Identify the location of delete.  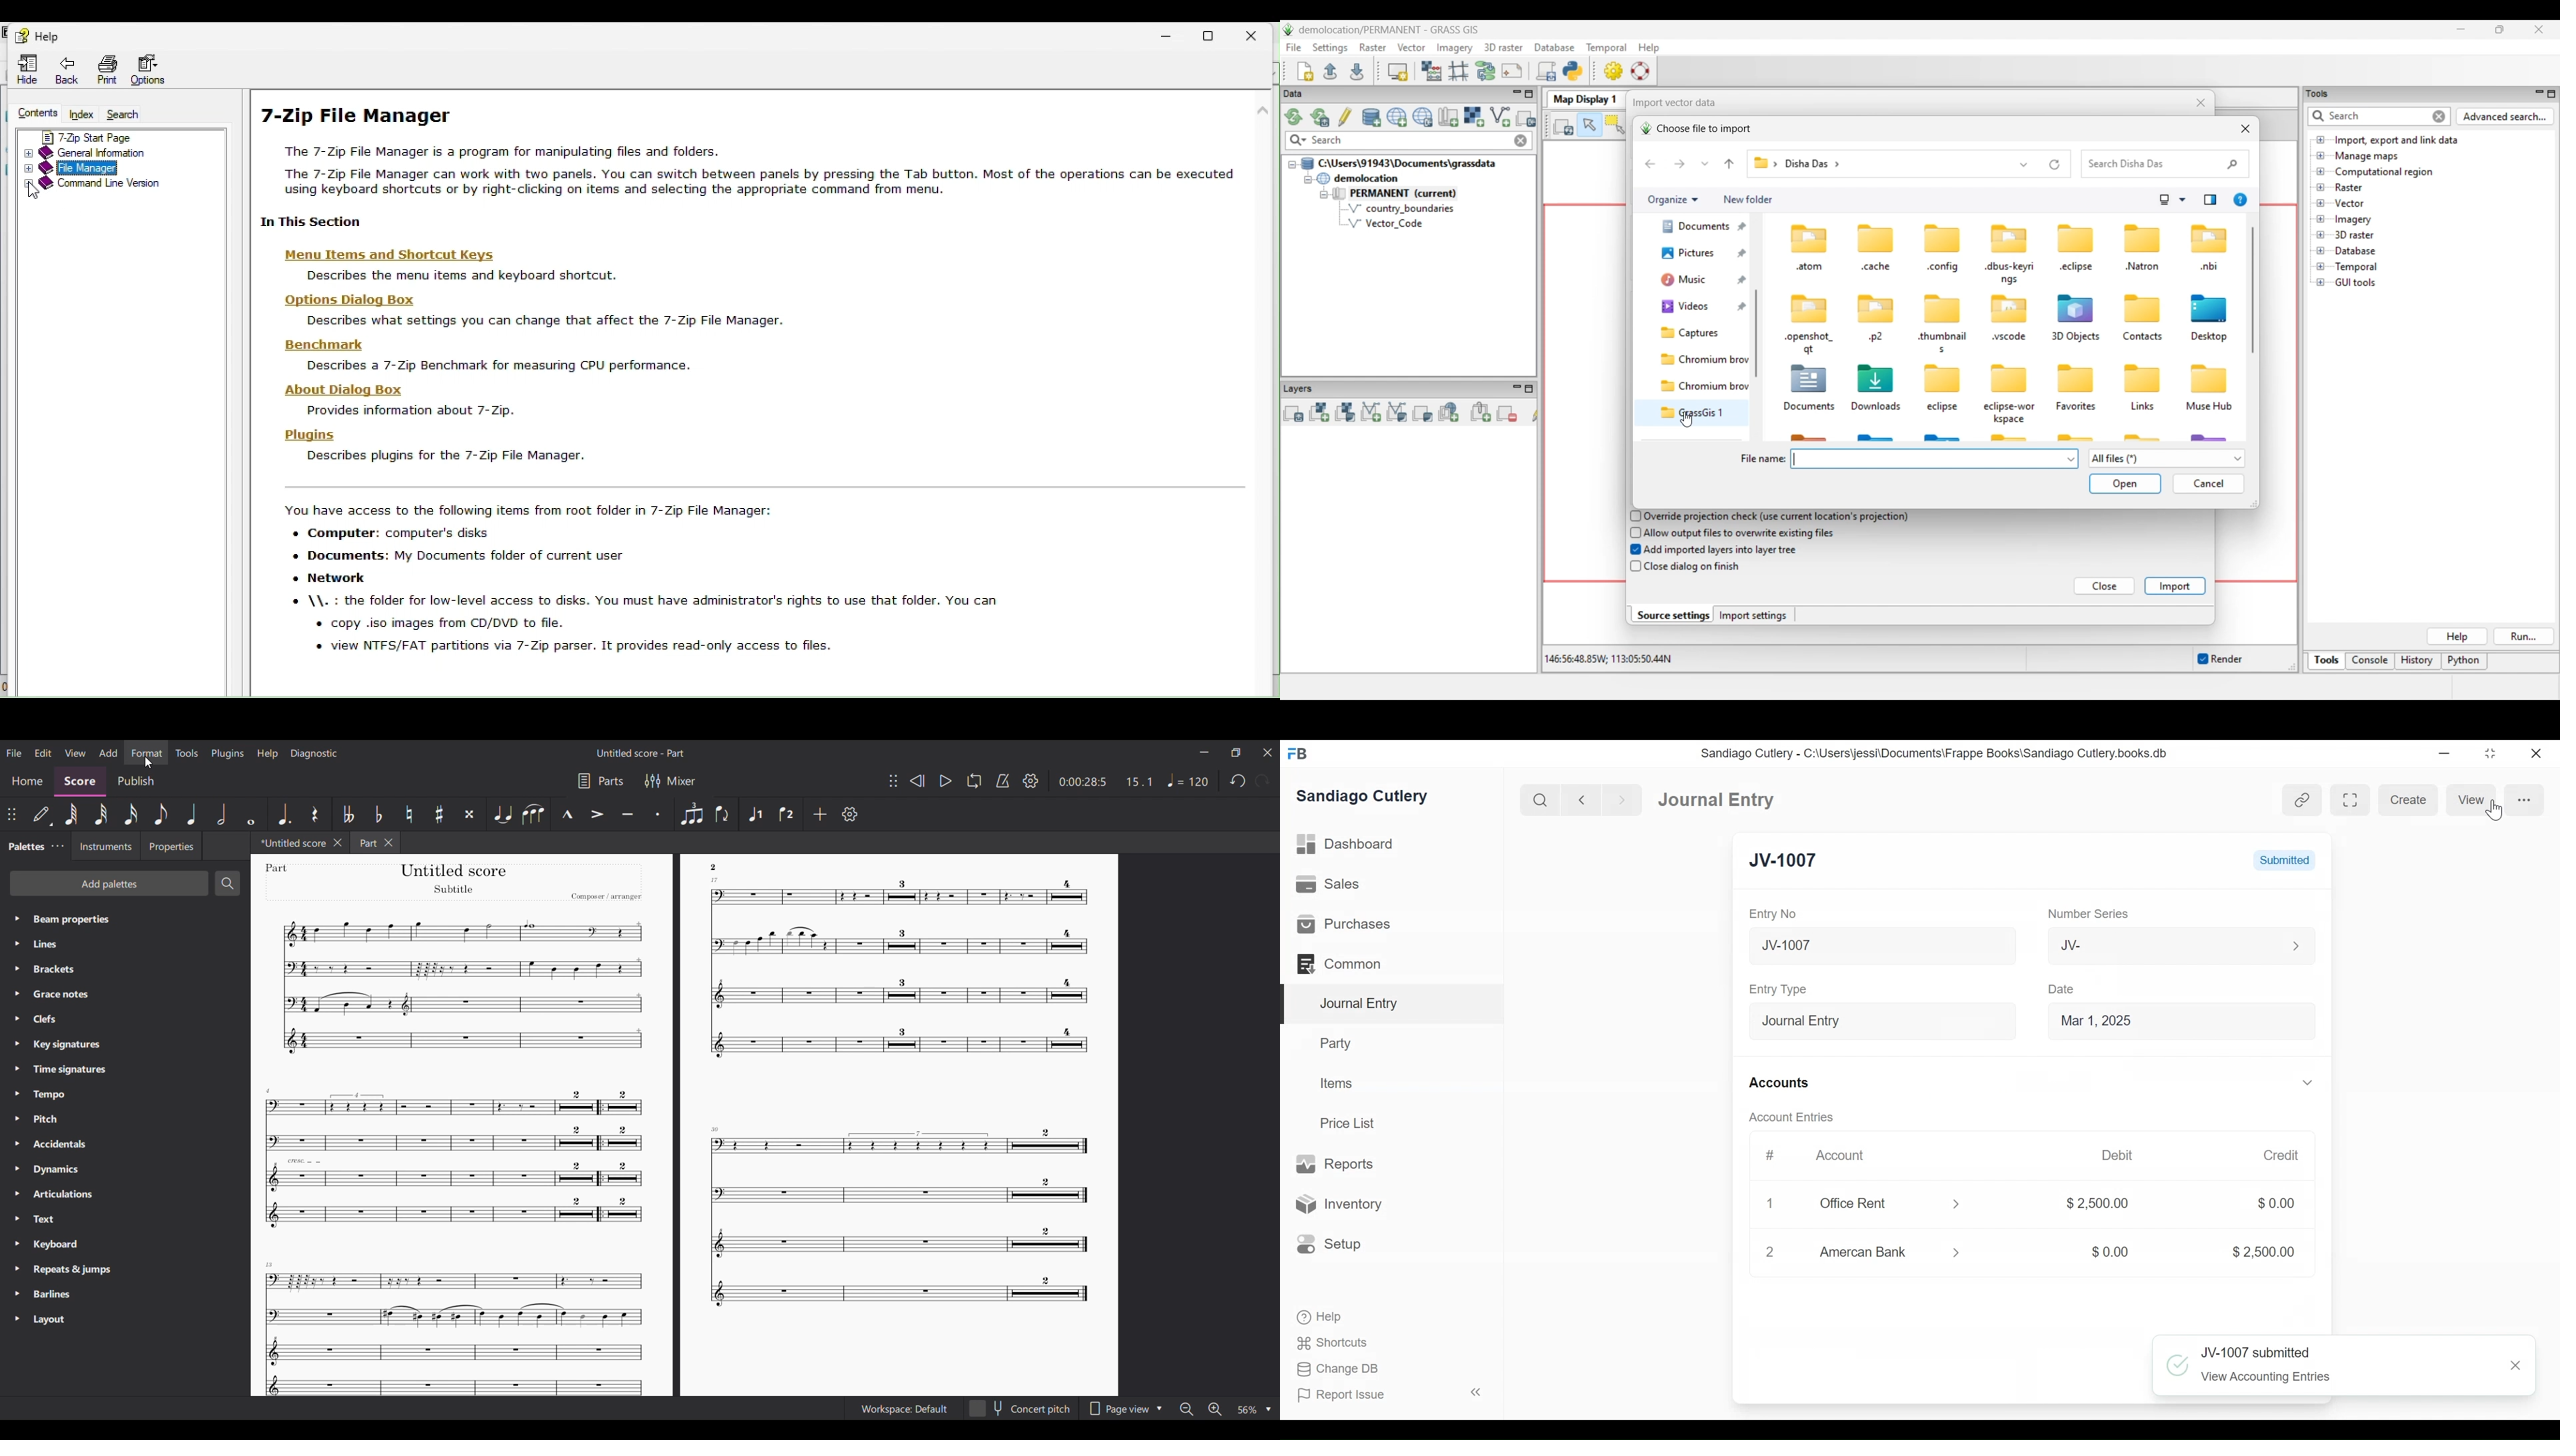
(1767, 1205).